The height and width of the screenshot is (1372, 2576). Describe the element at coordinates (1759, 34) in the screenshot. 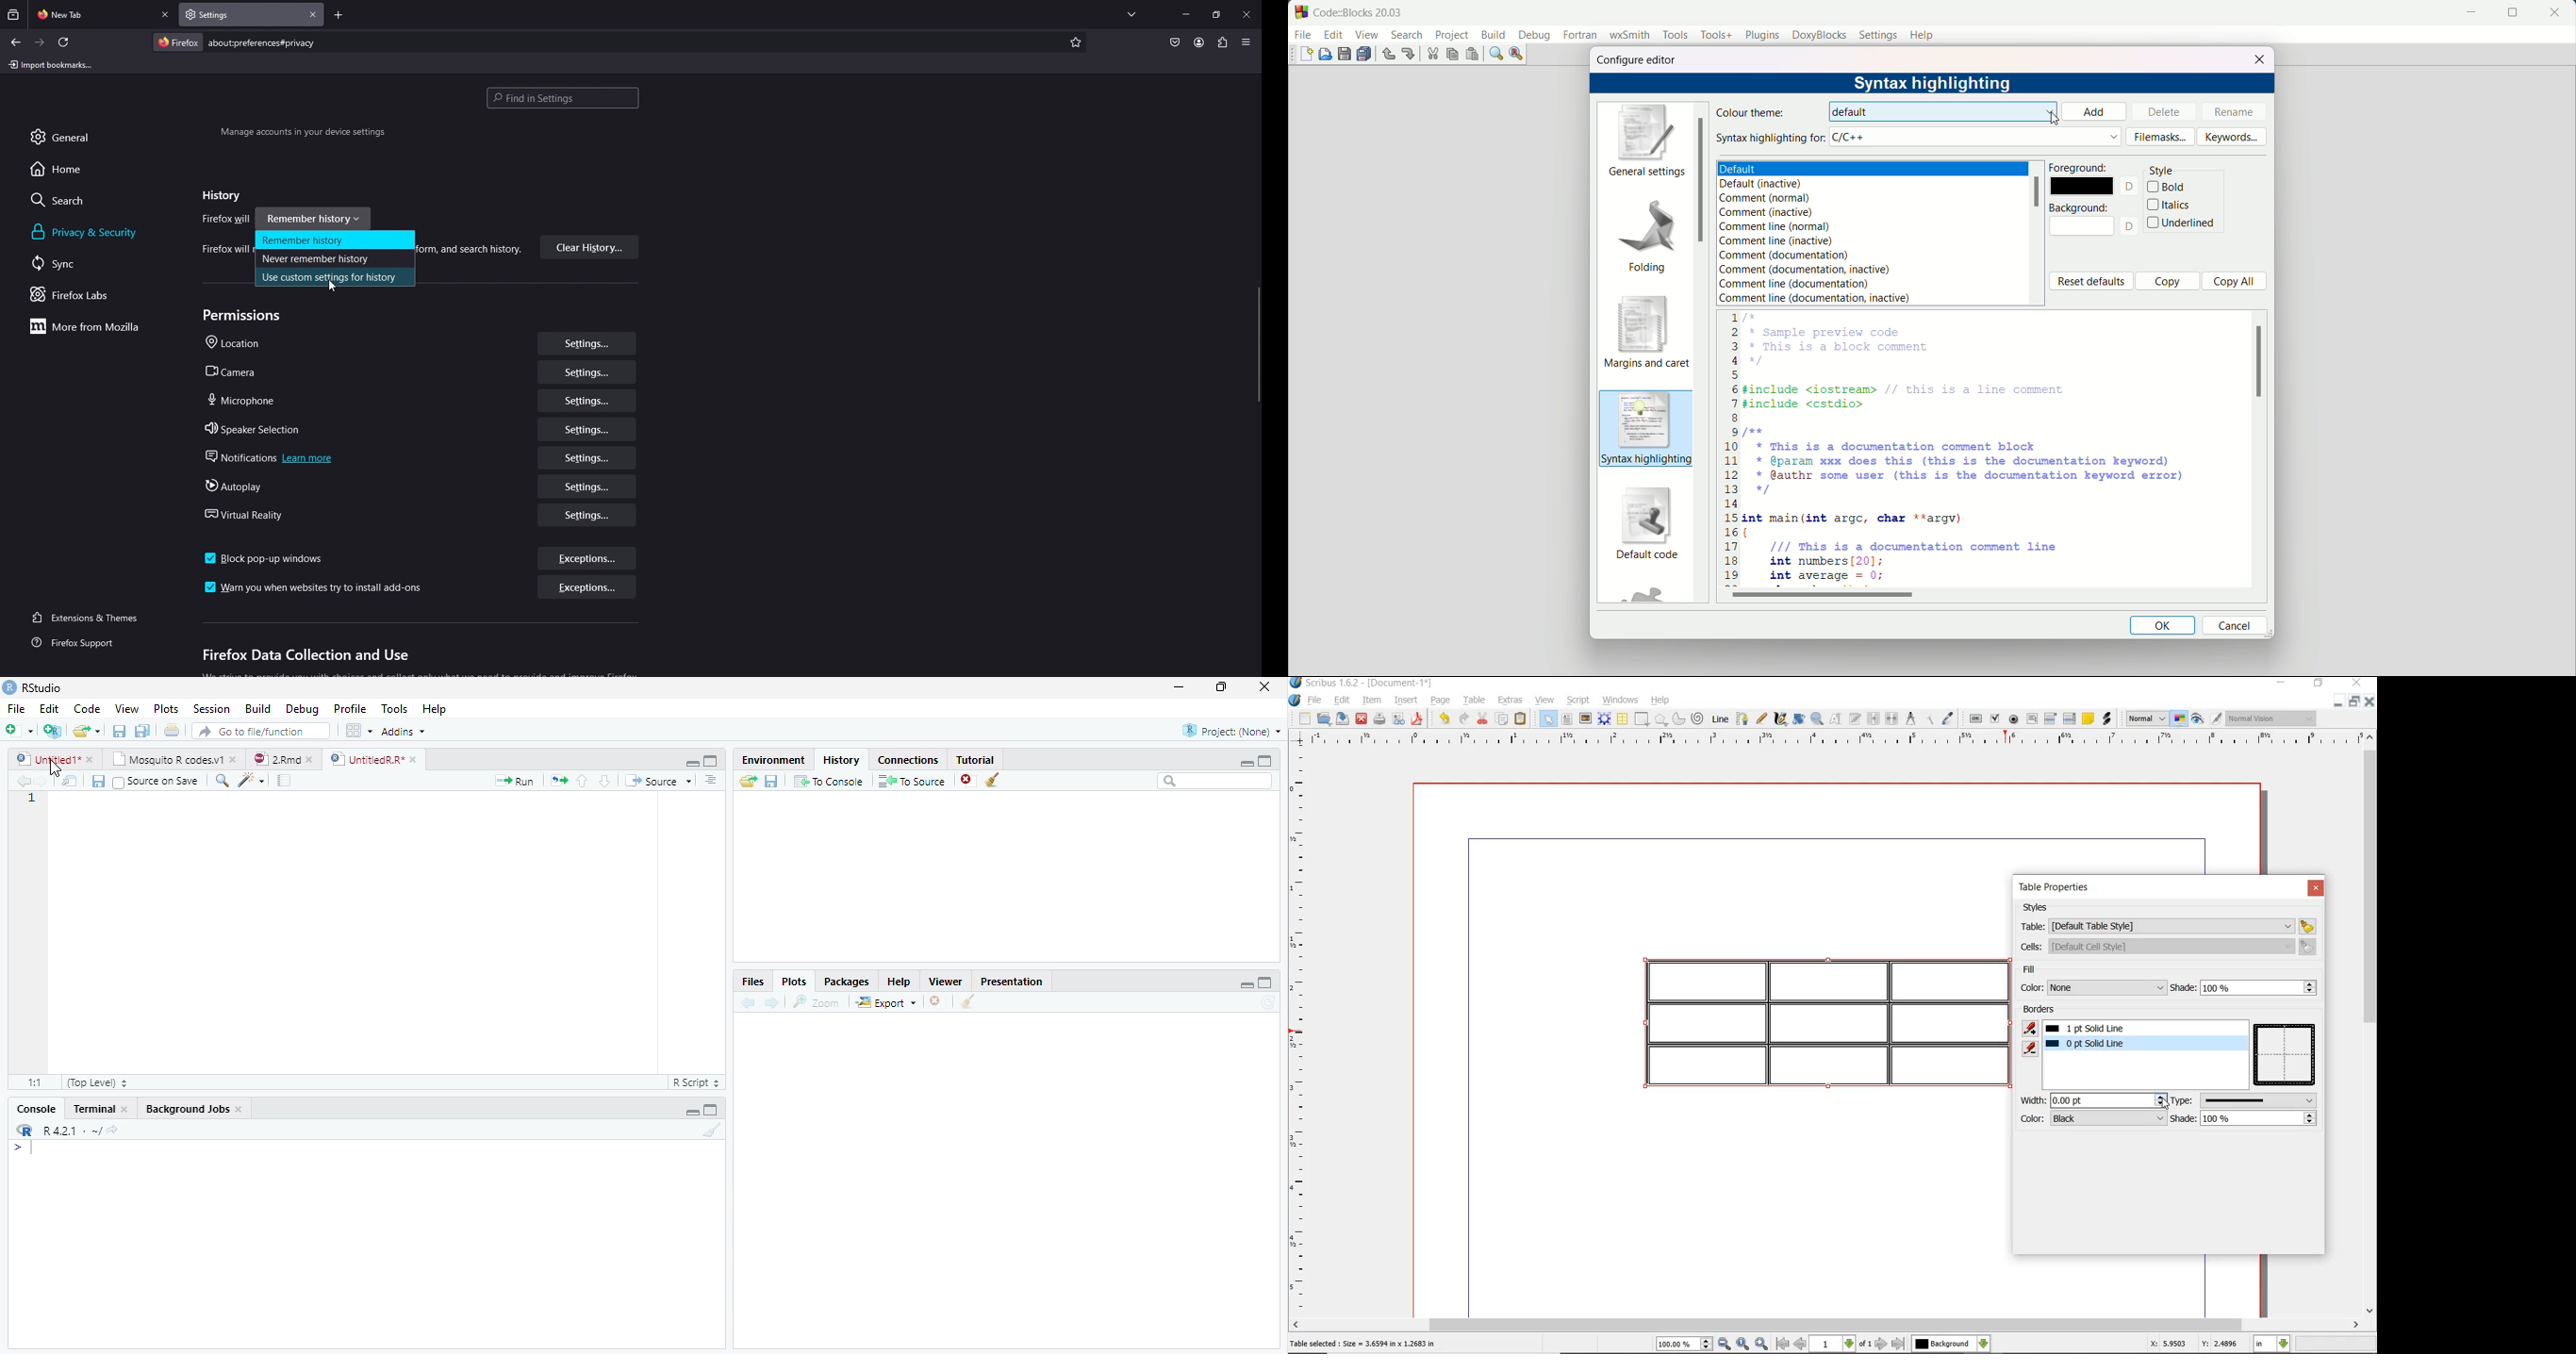

I see `plugins` at that location.